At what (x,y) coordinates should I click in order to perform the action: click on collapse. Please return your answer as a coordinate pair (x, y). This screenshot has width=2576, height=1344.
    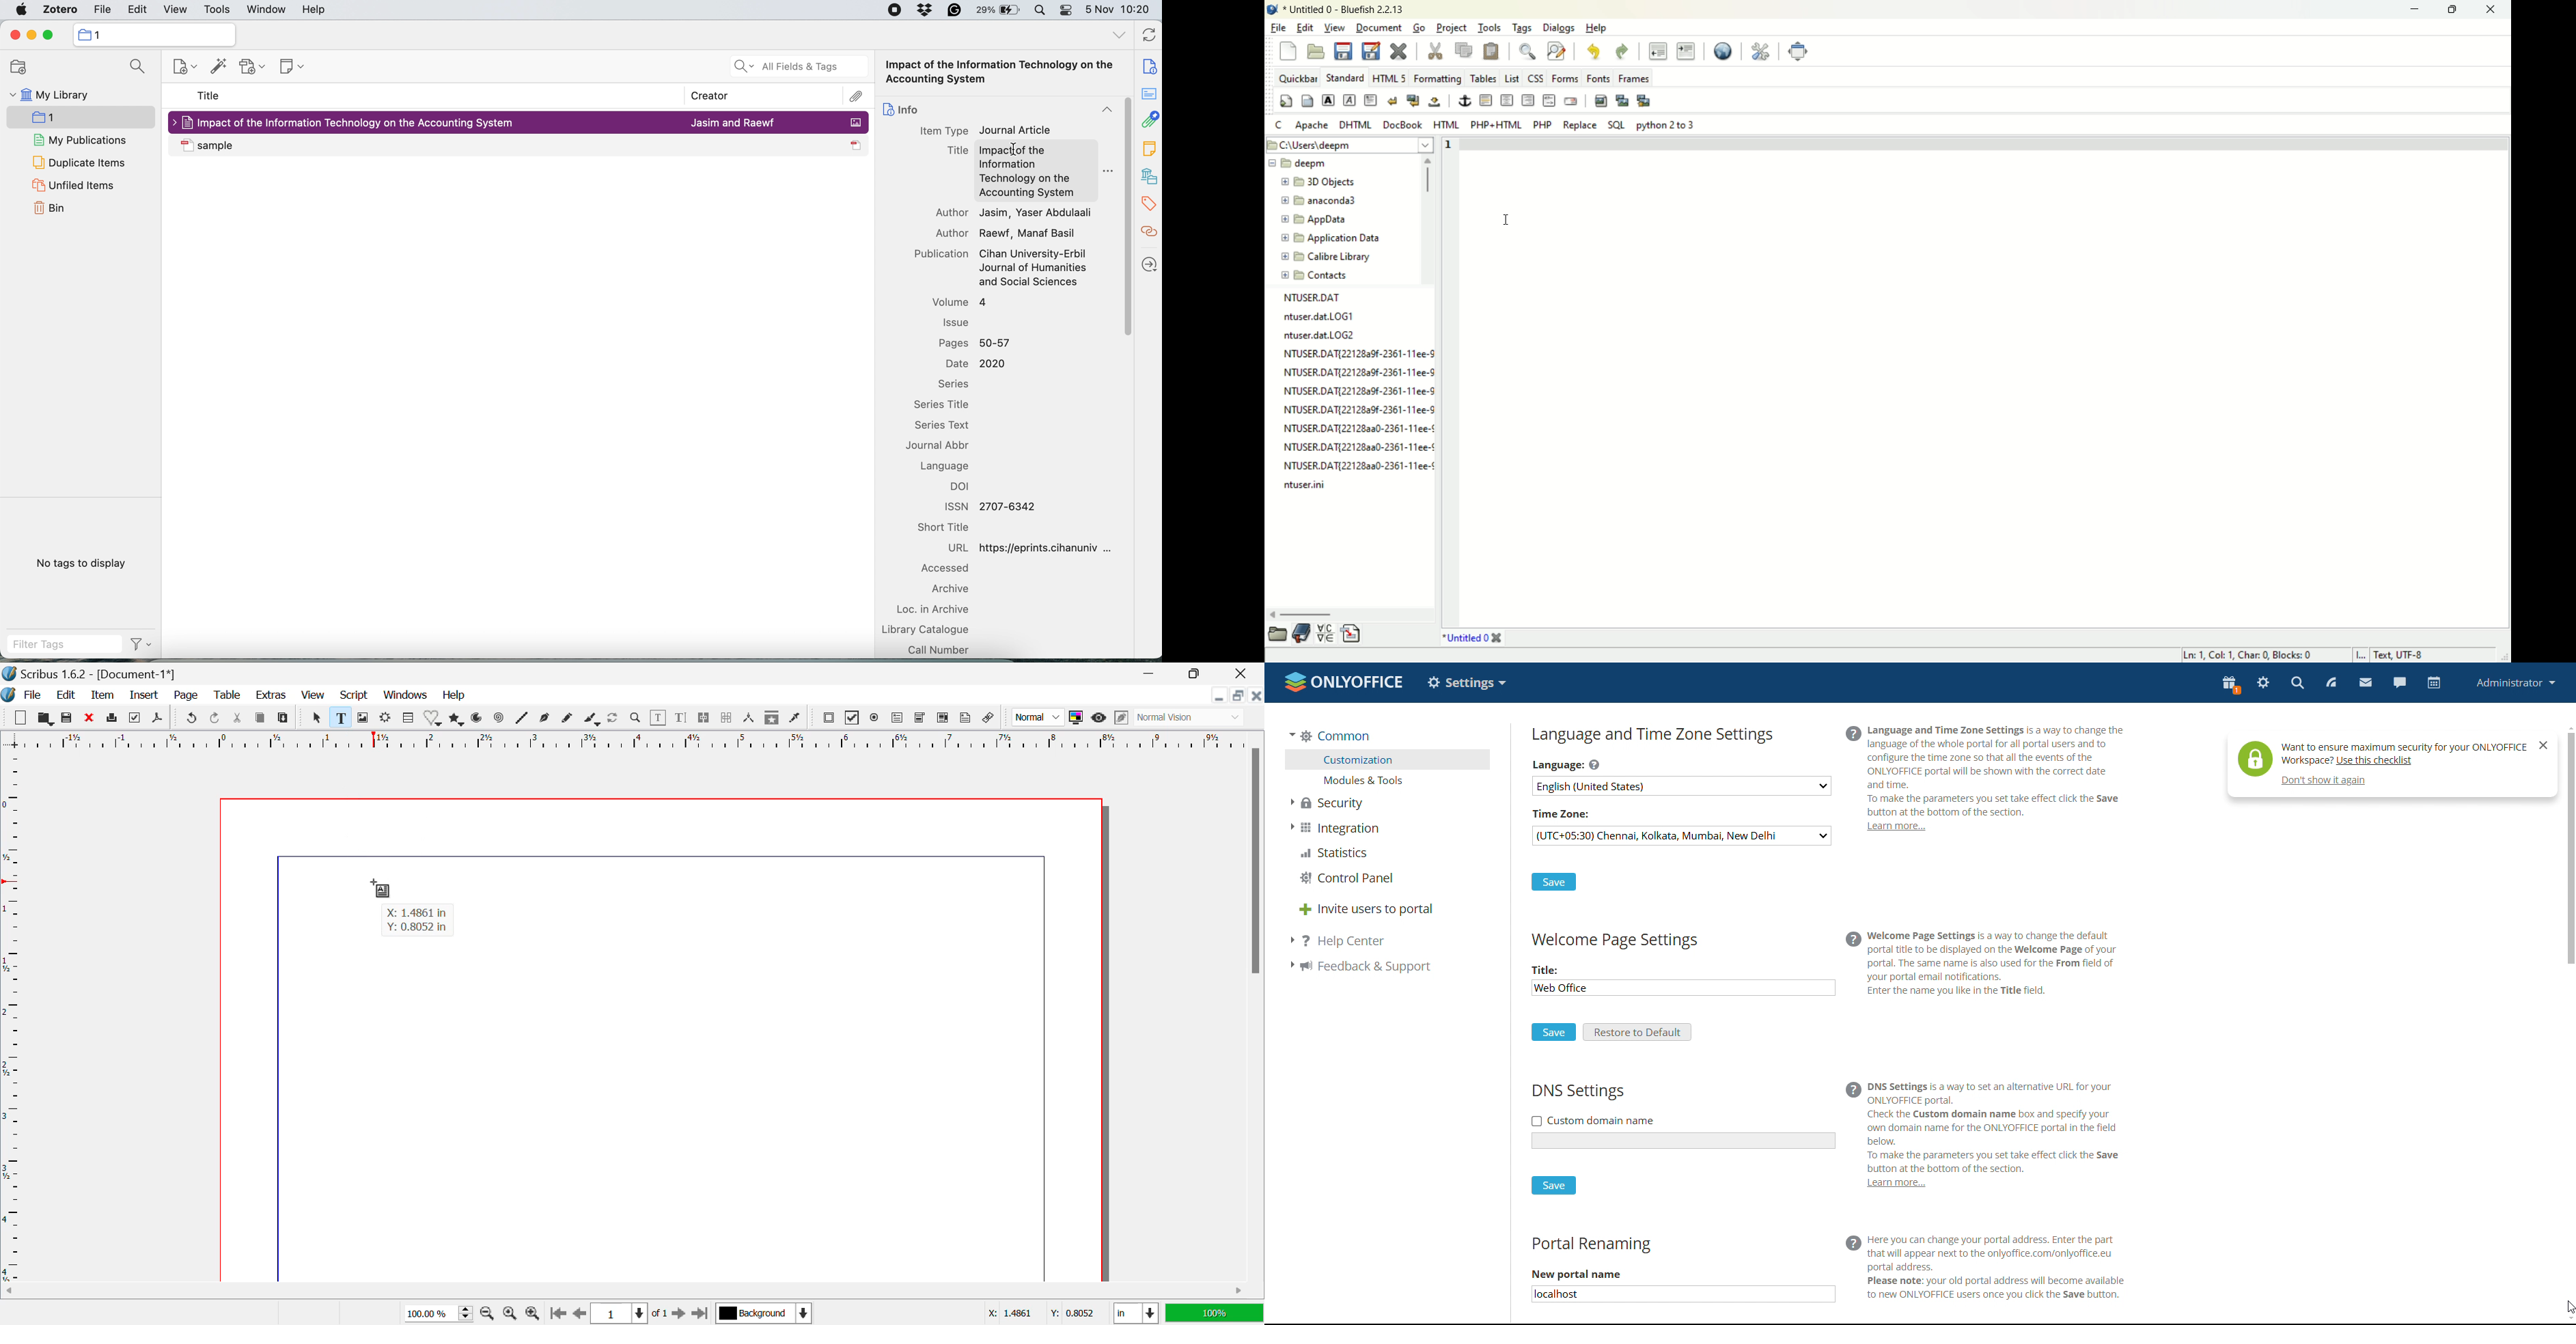
    Looking at the image, I should click on (1106, 110).